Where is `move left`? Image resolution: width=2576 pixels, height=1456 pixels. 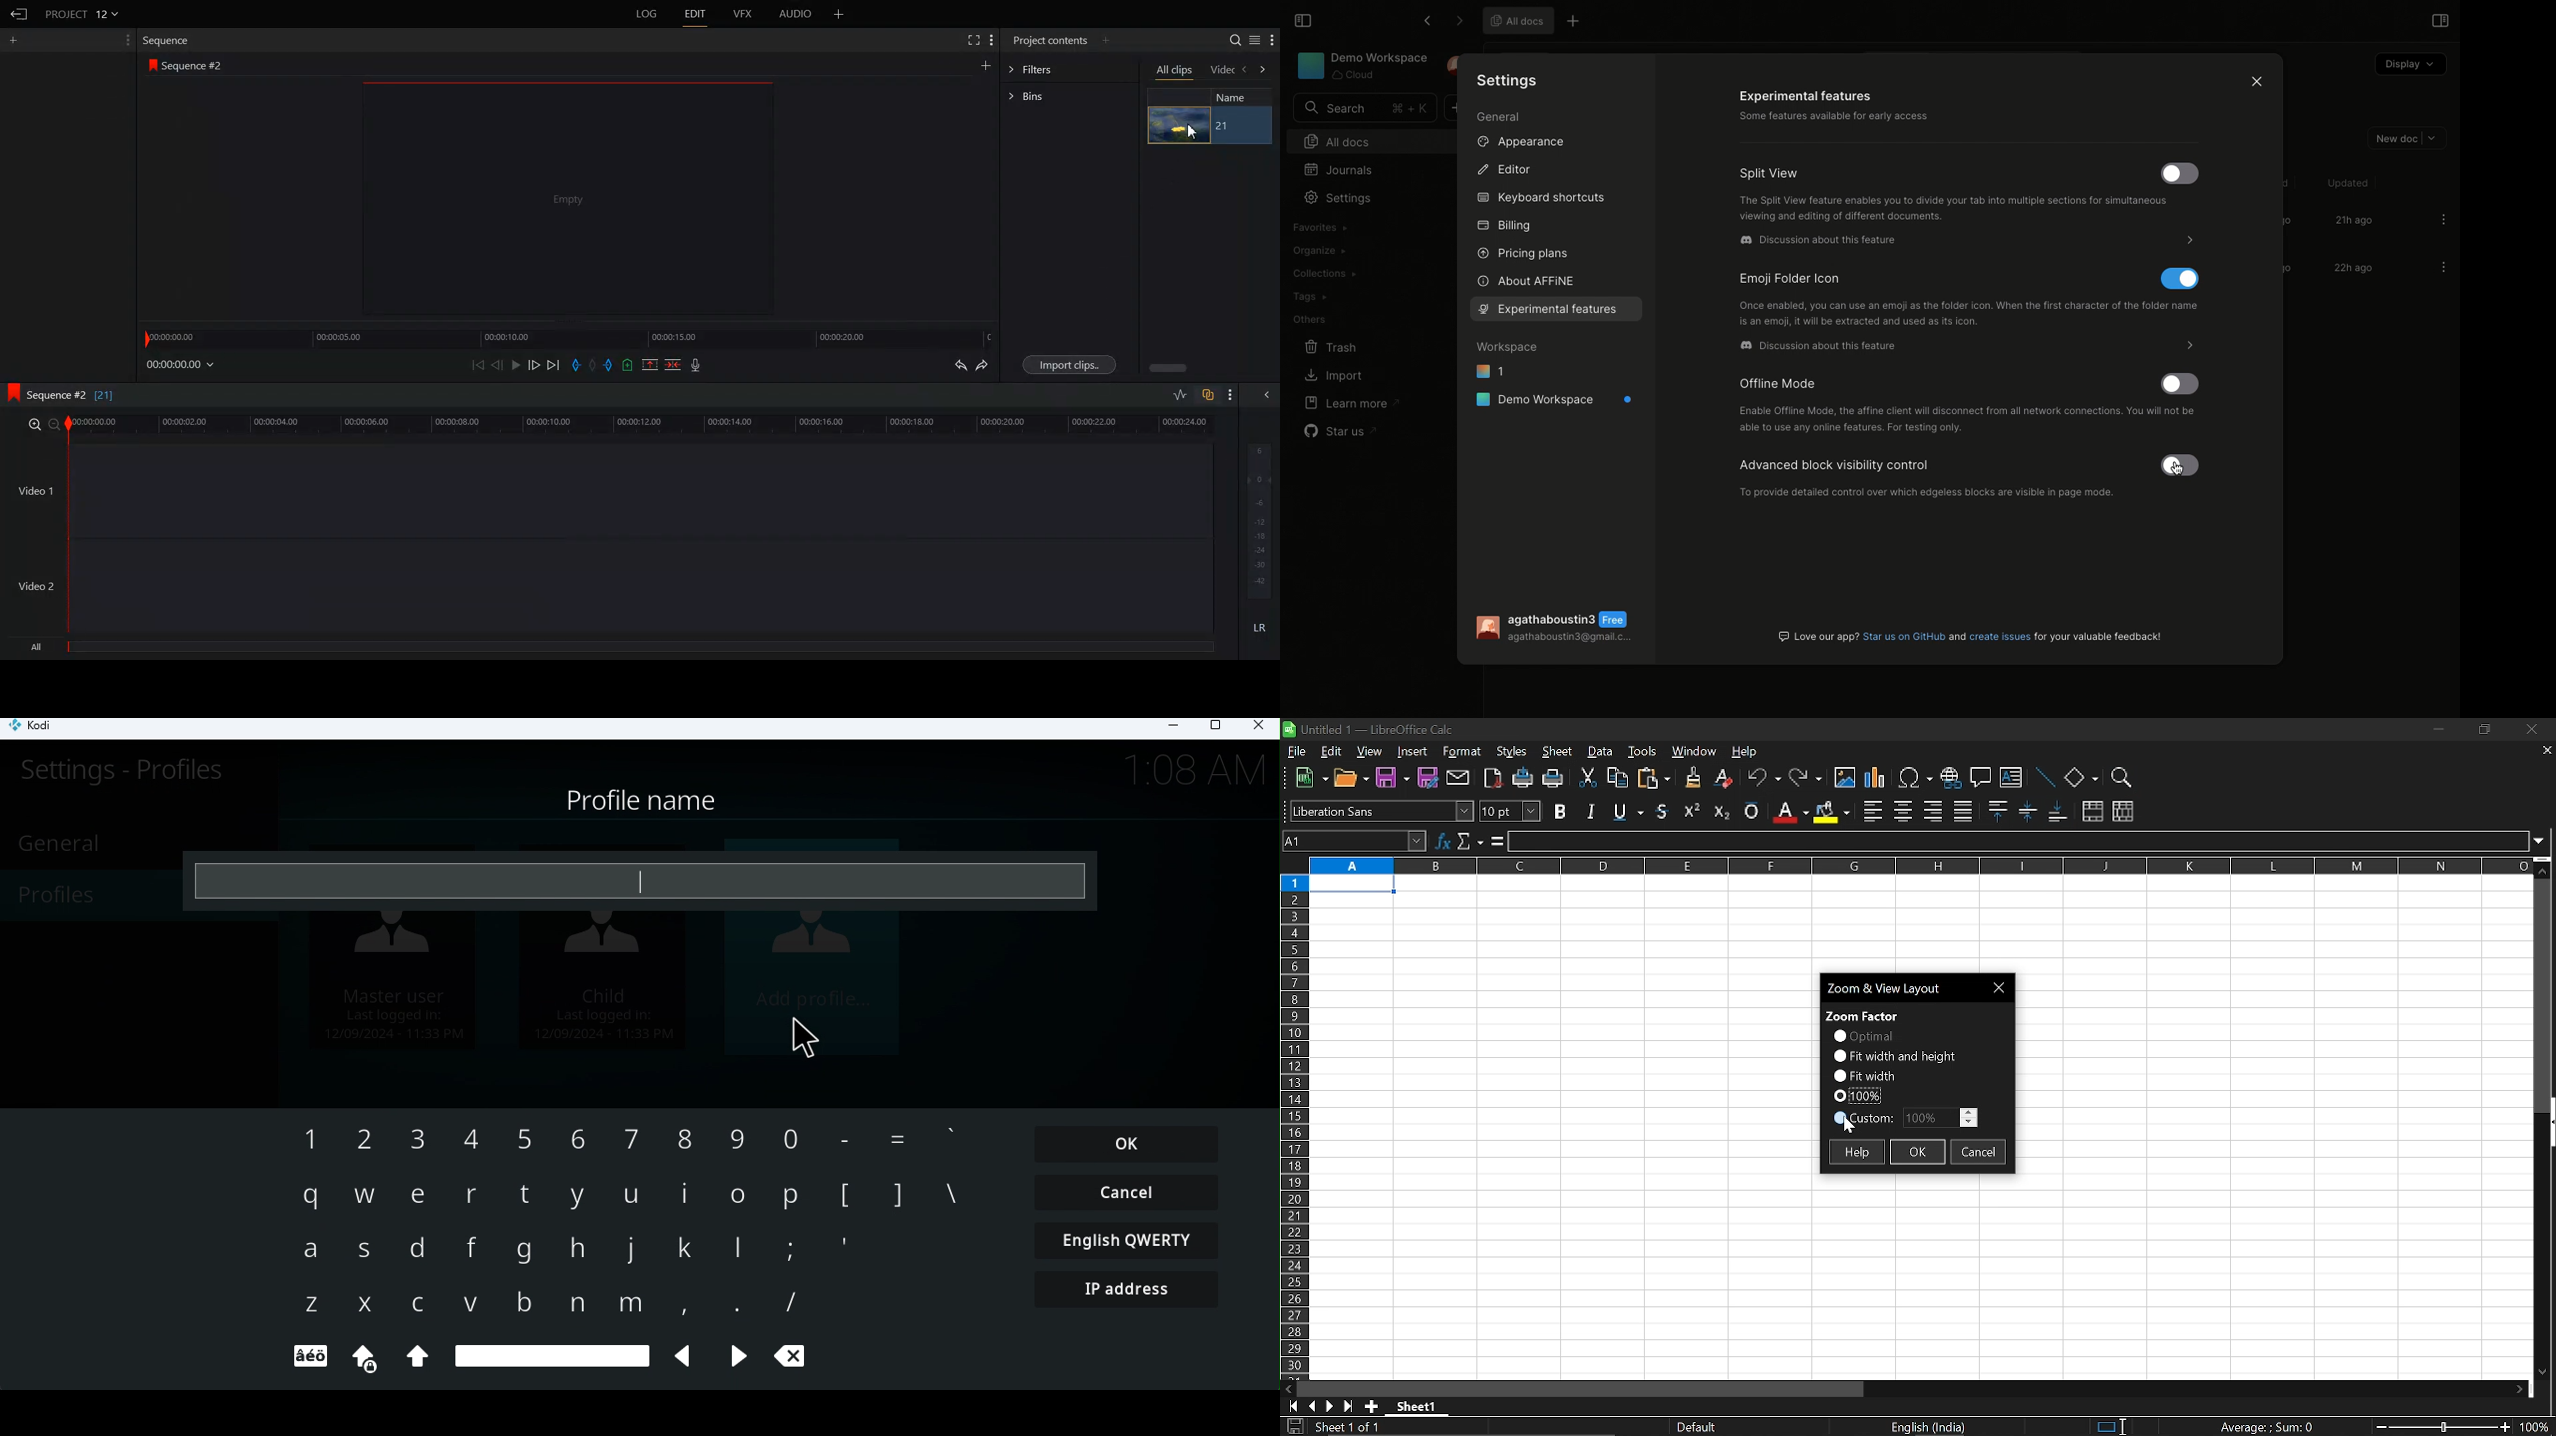 move left is located at coordinates (1288, 1387).